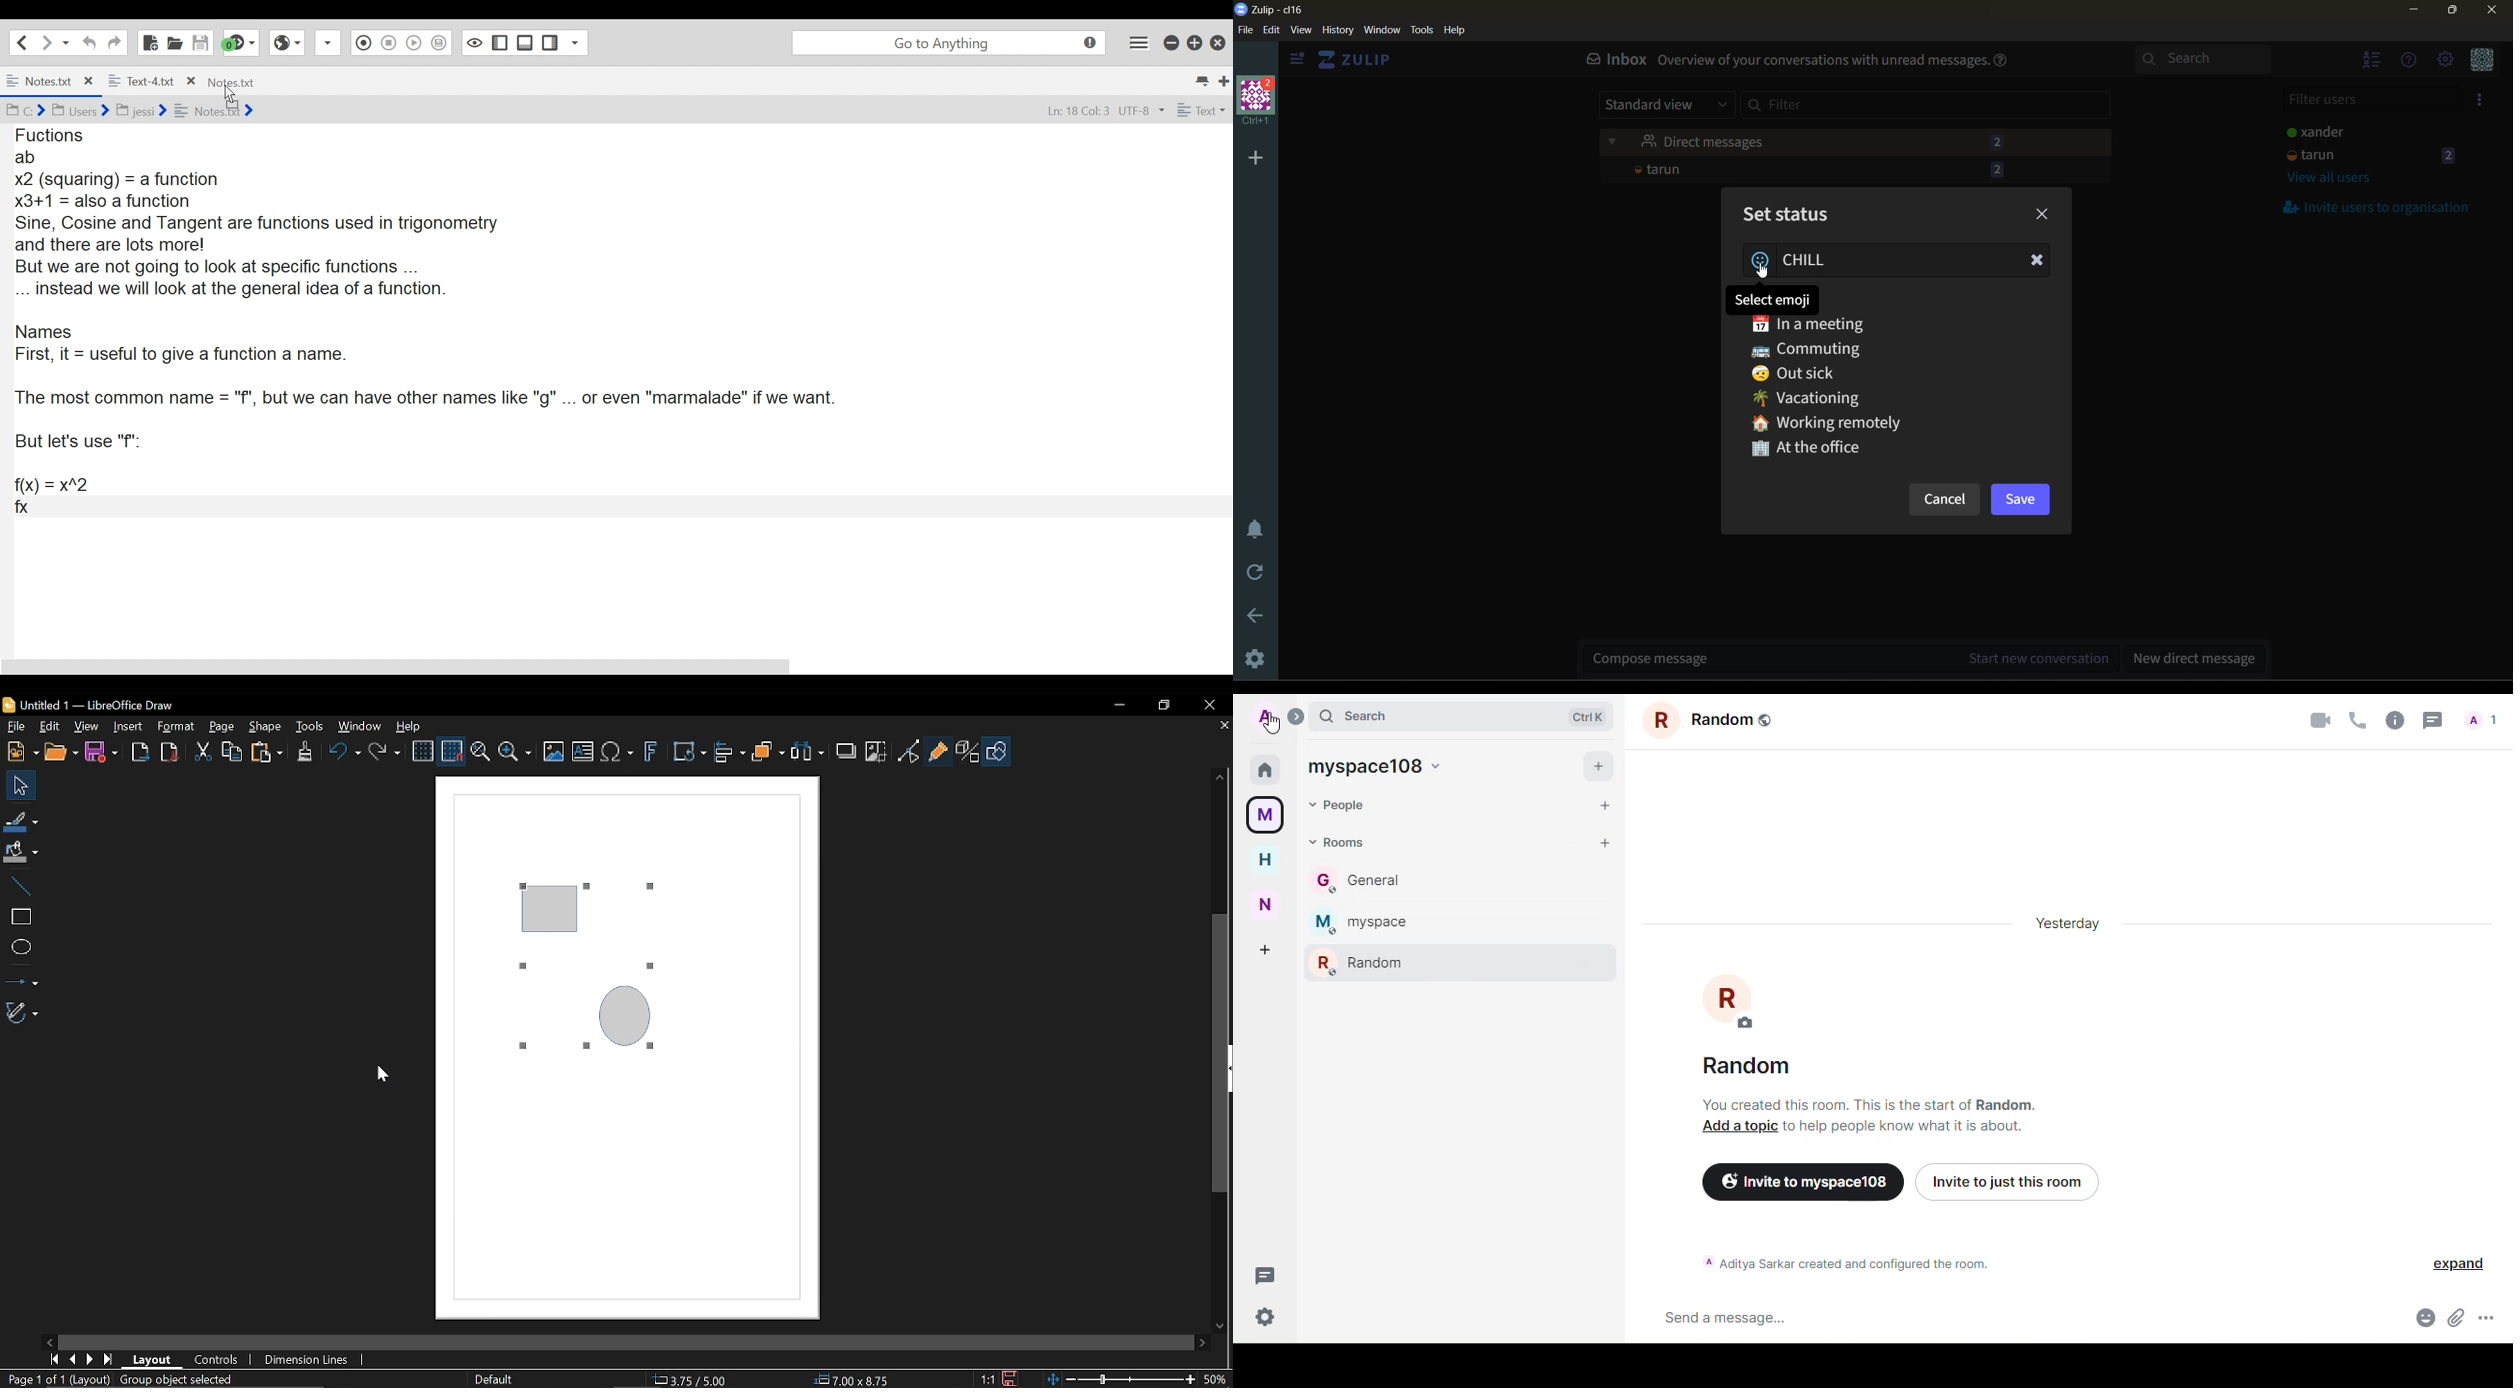 This screenshot has height=1400, width=2520. I want to click on Move right, so click(1205, 1344).